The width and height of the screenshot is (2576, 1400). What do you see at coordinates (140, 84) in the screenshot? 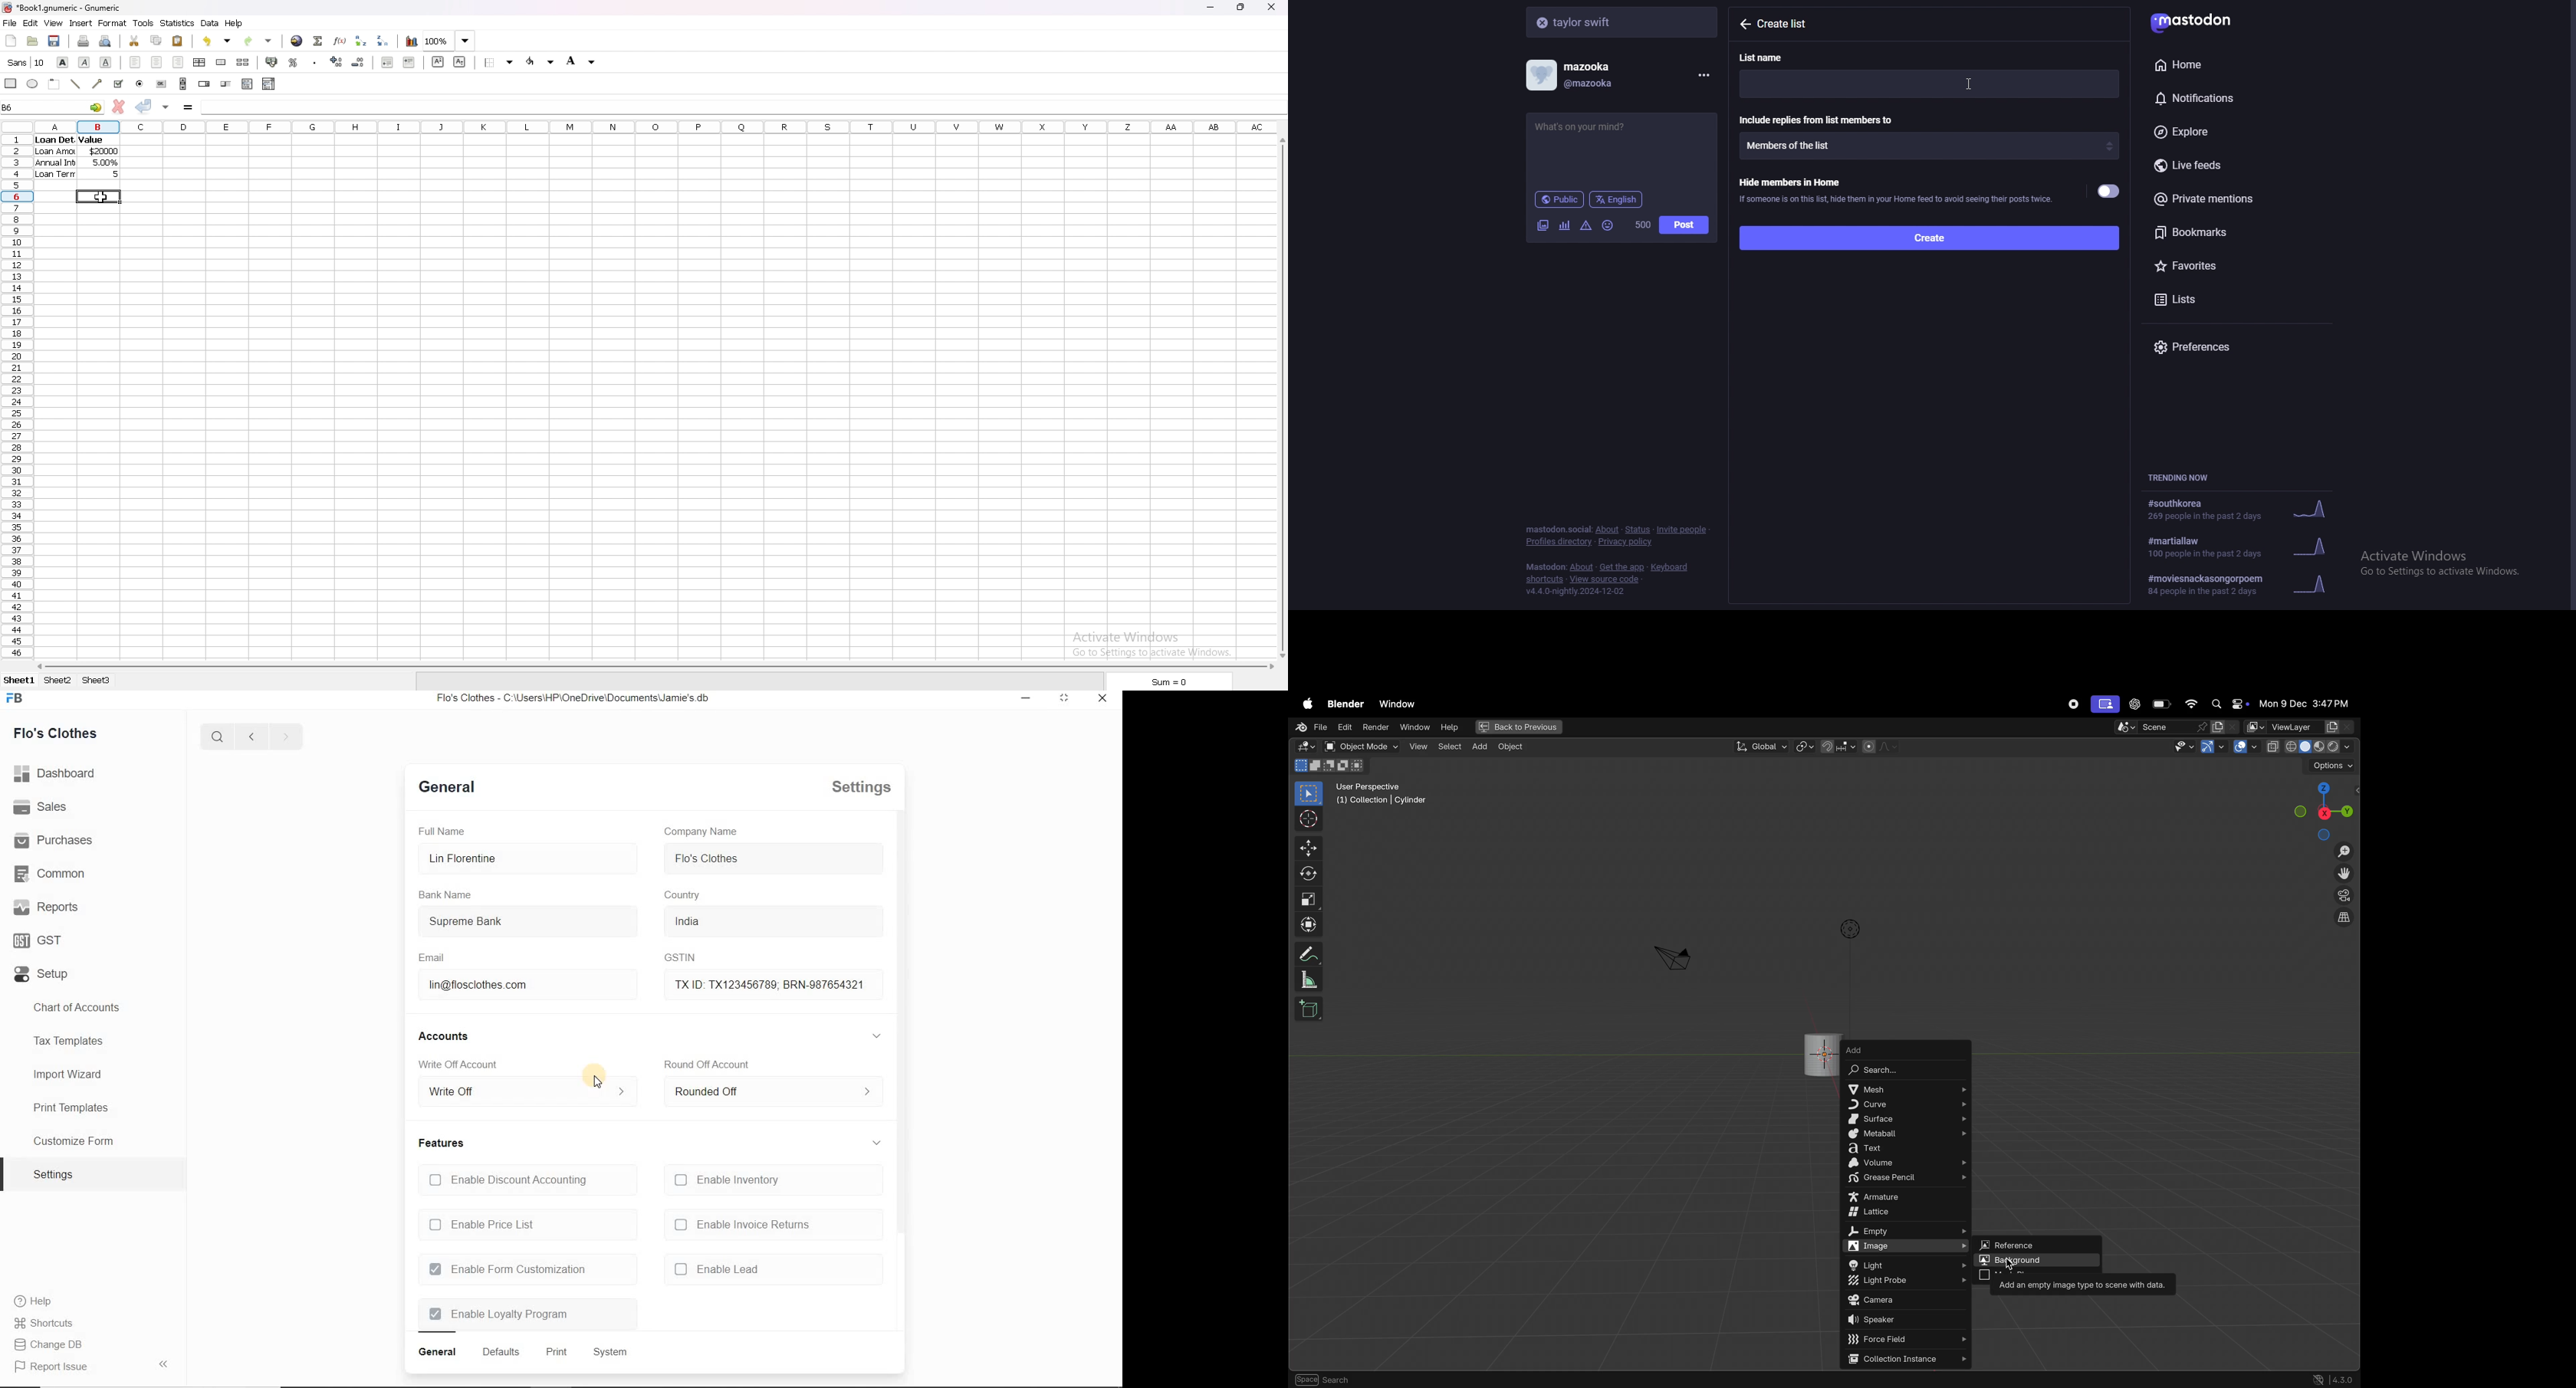
I see `radio button` at bounding box center [140, 84].